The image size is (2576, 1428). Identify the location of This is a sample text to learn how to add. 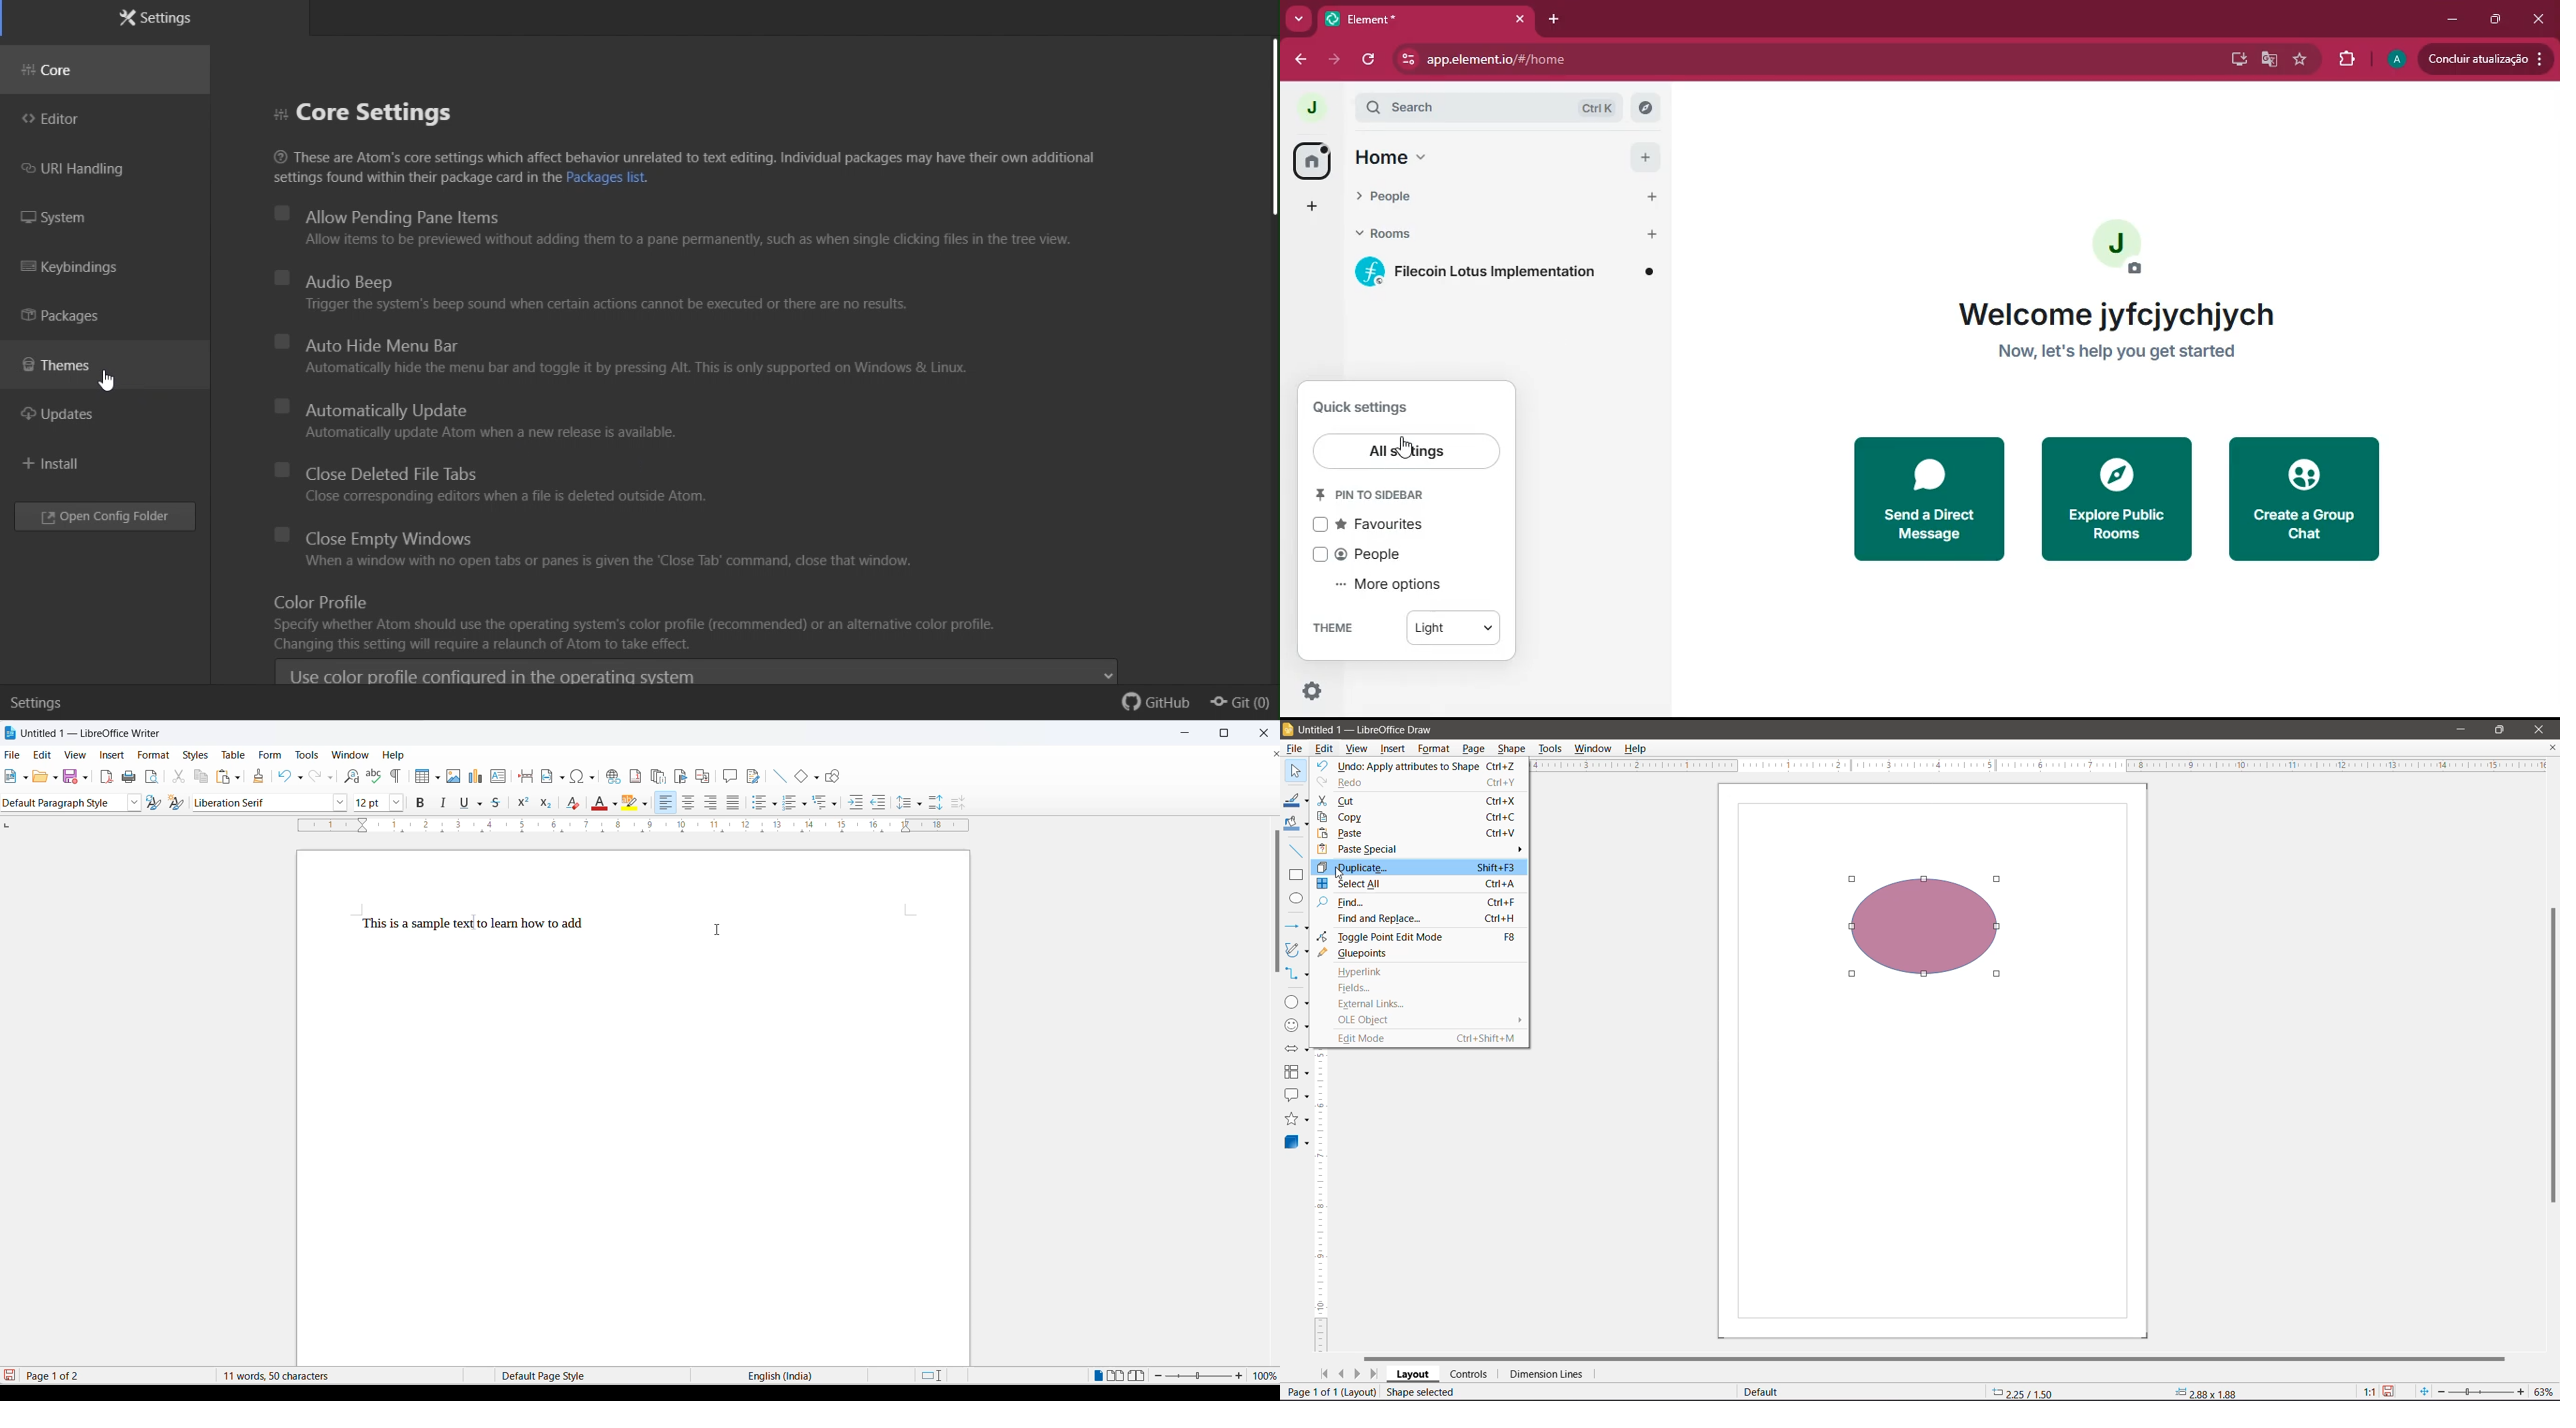
(472, 924).